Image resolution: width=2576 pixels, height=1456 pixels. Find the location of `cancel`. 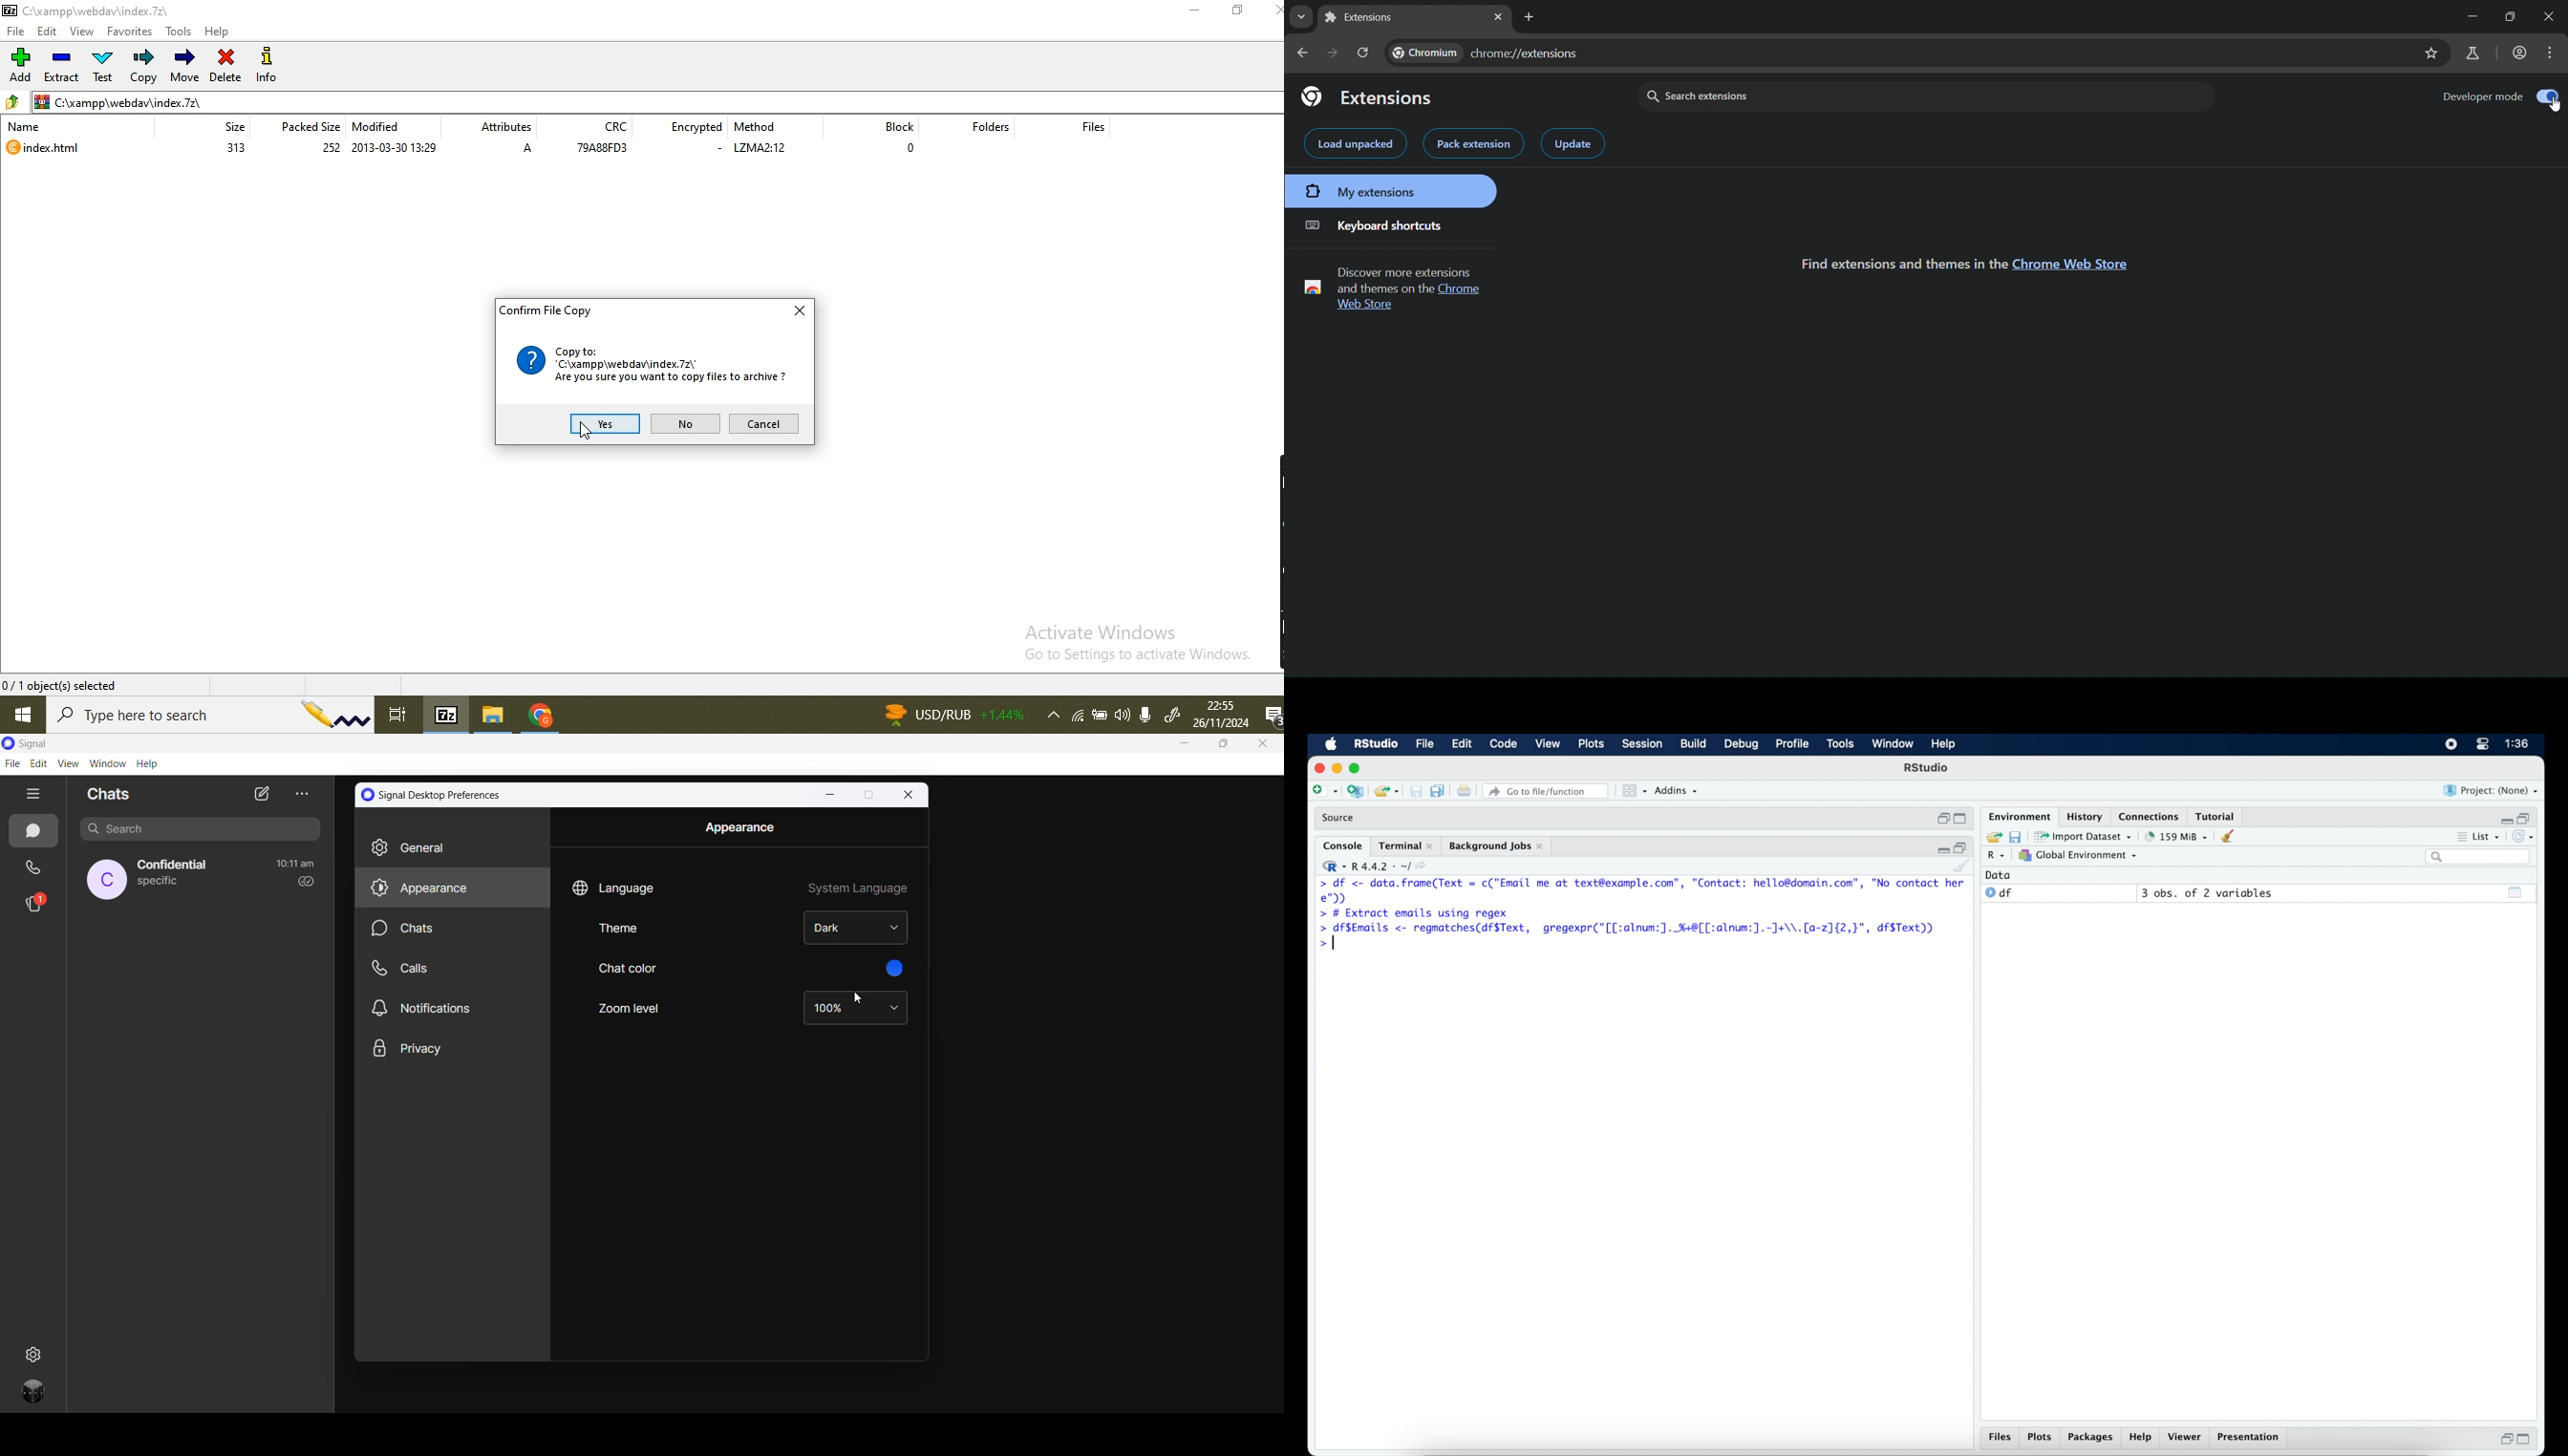

cancel is located at coordinates (766, 423).